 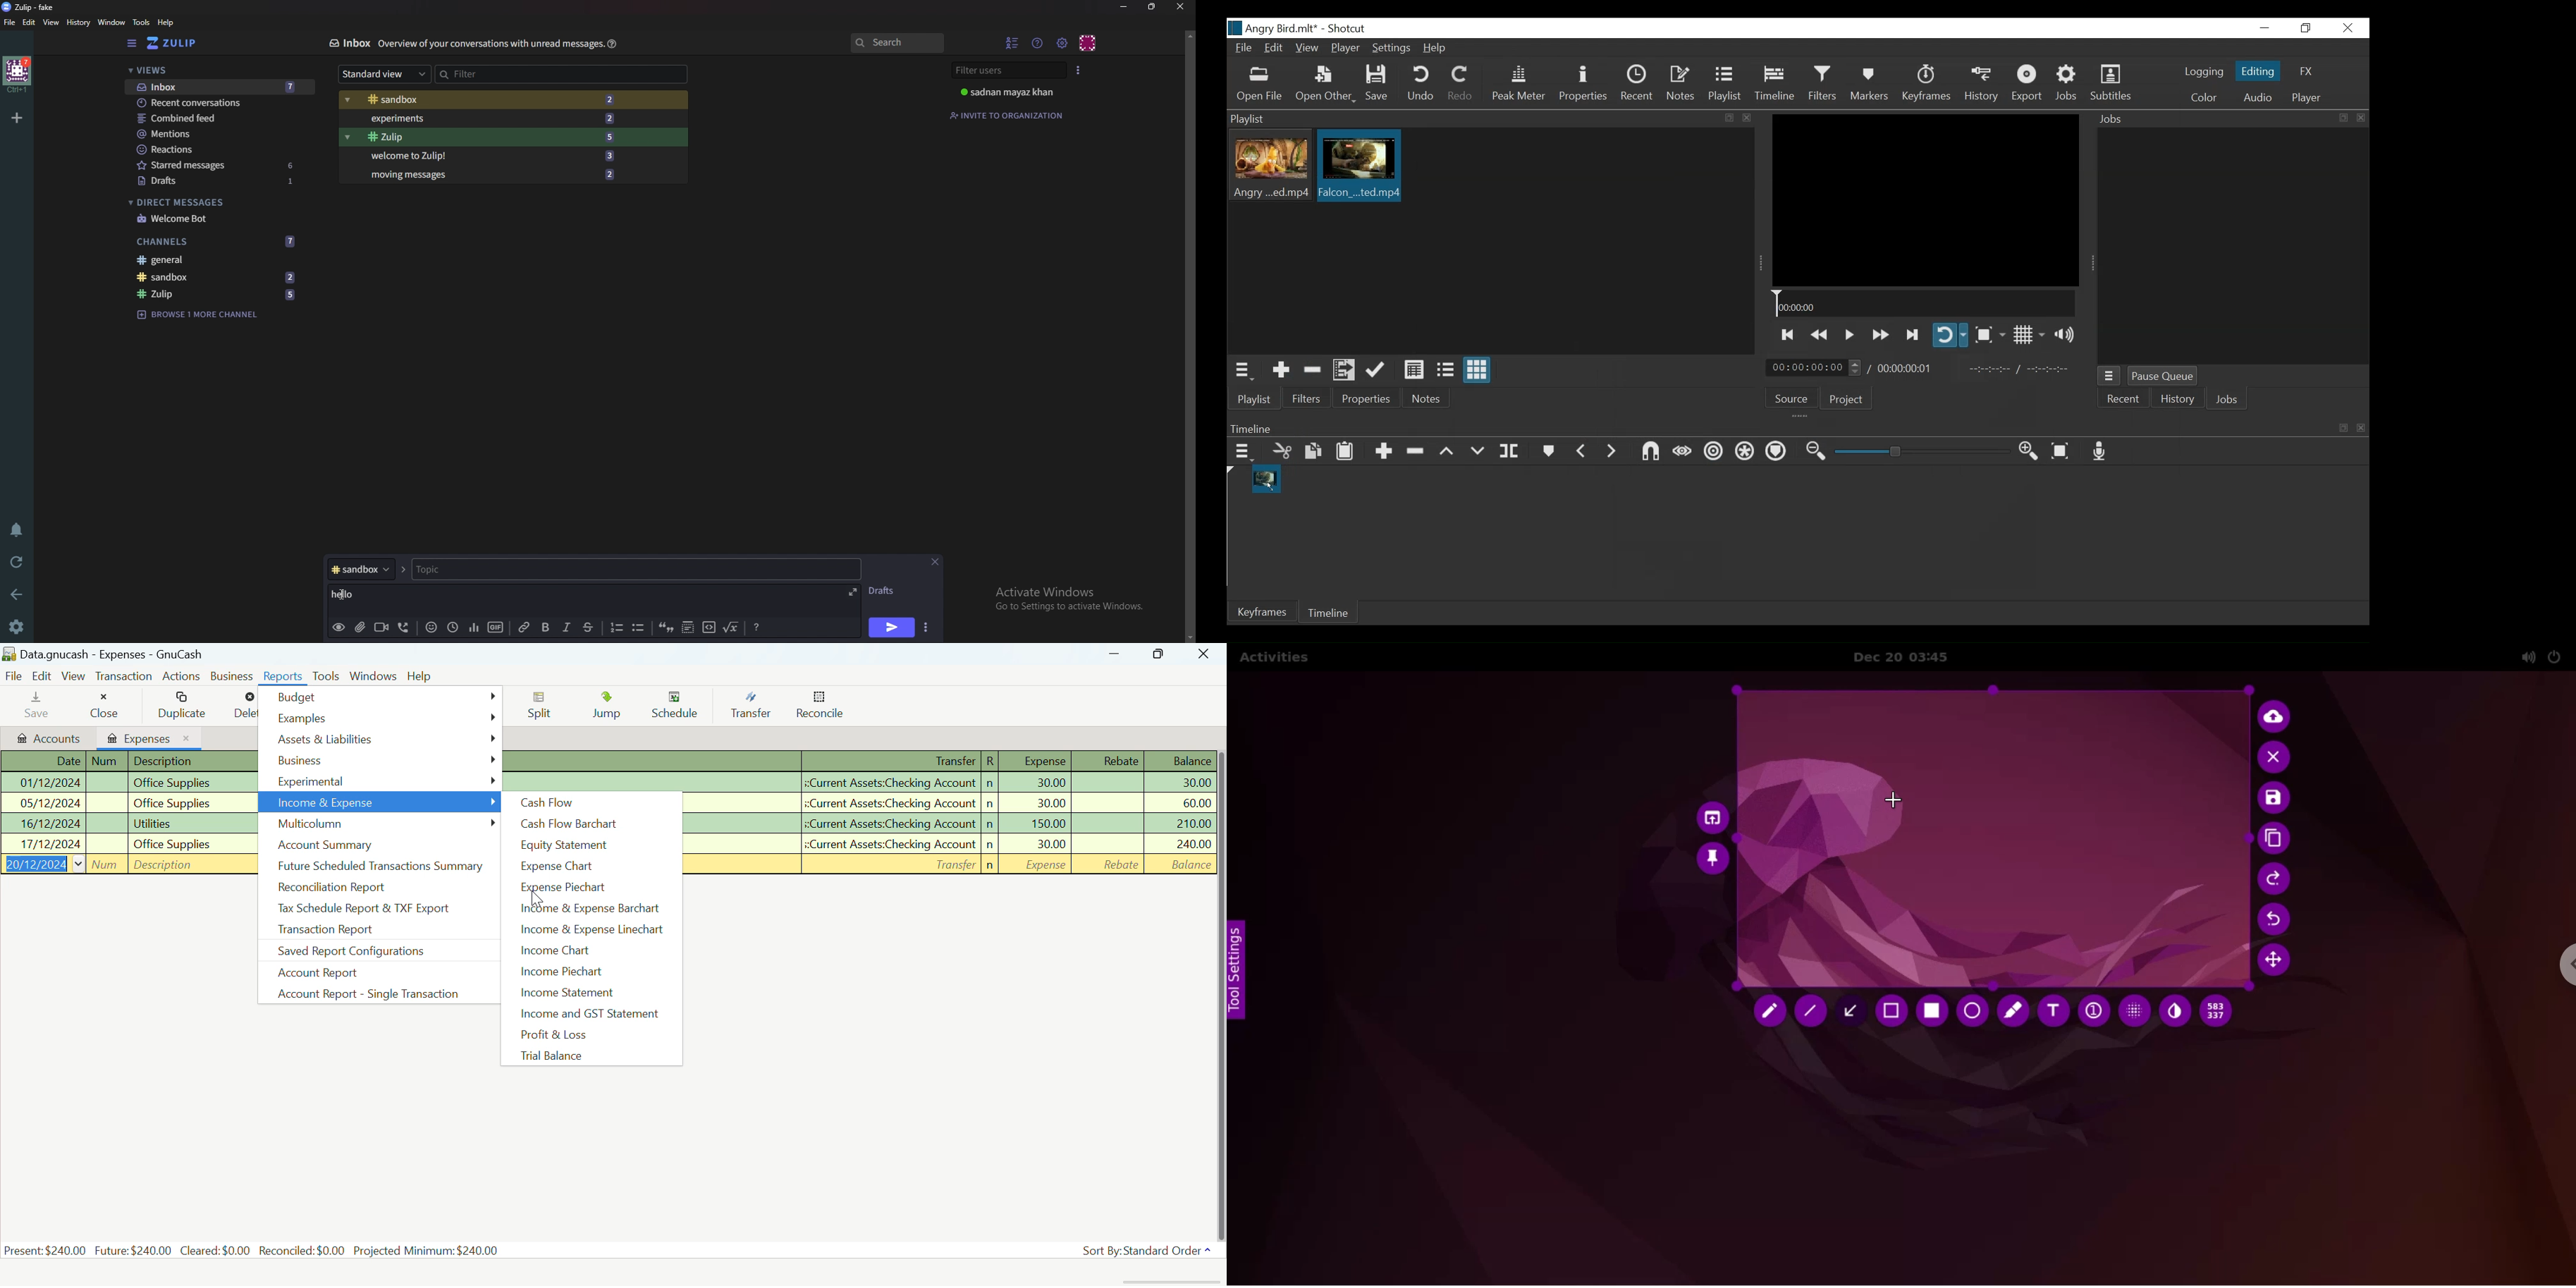 I want to click on Edit, so click(x=1275, y=49).